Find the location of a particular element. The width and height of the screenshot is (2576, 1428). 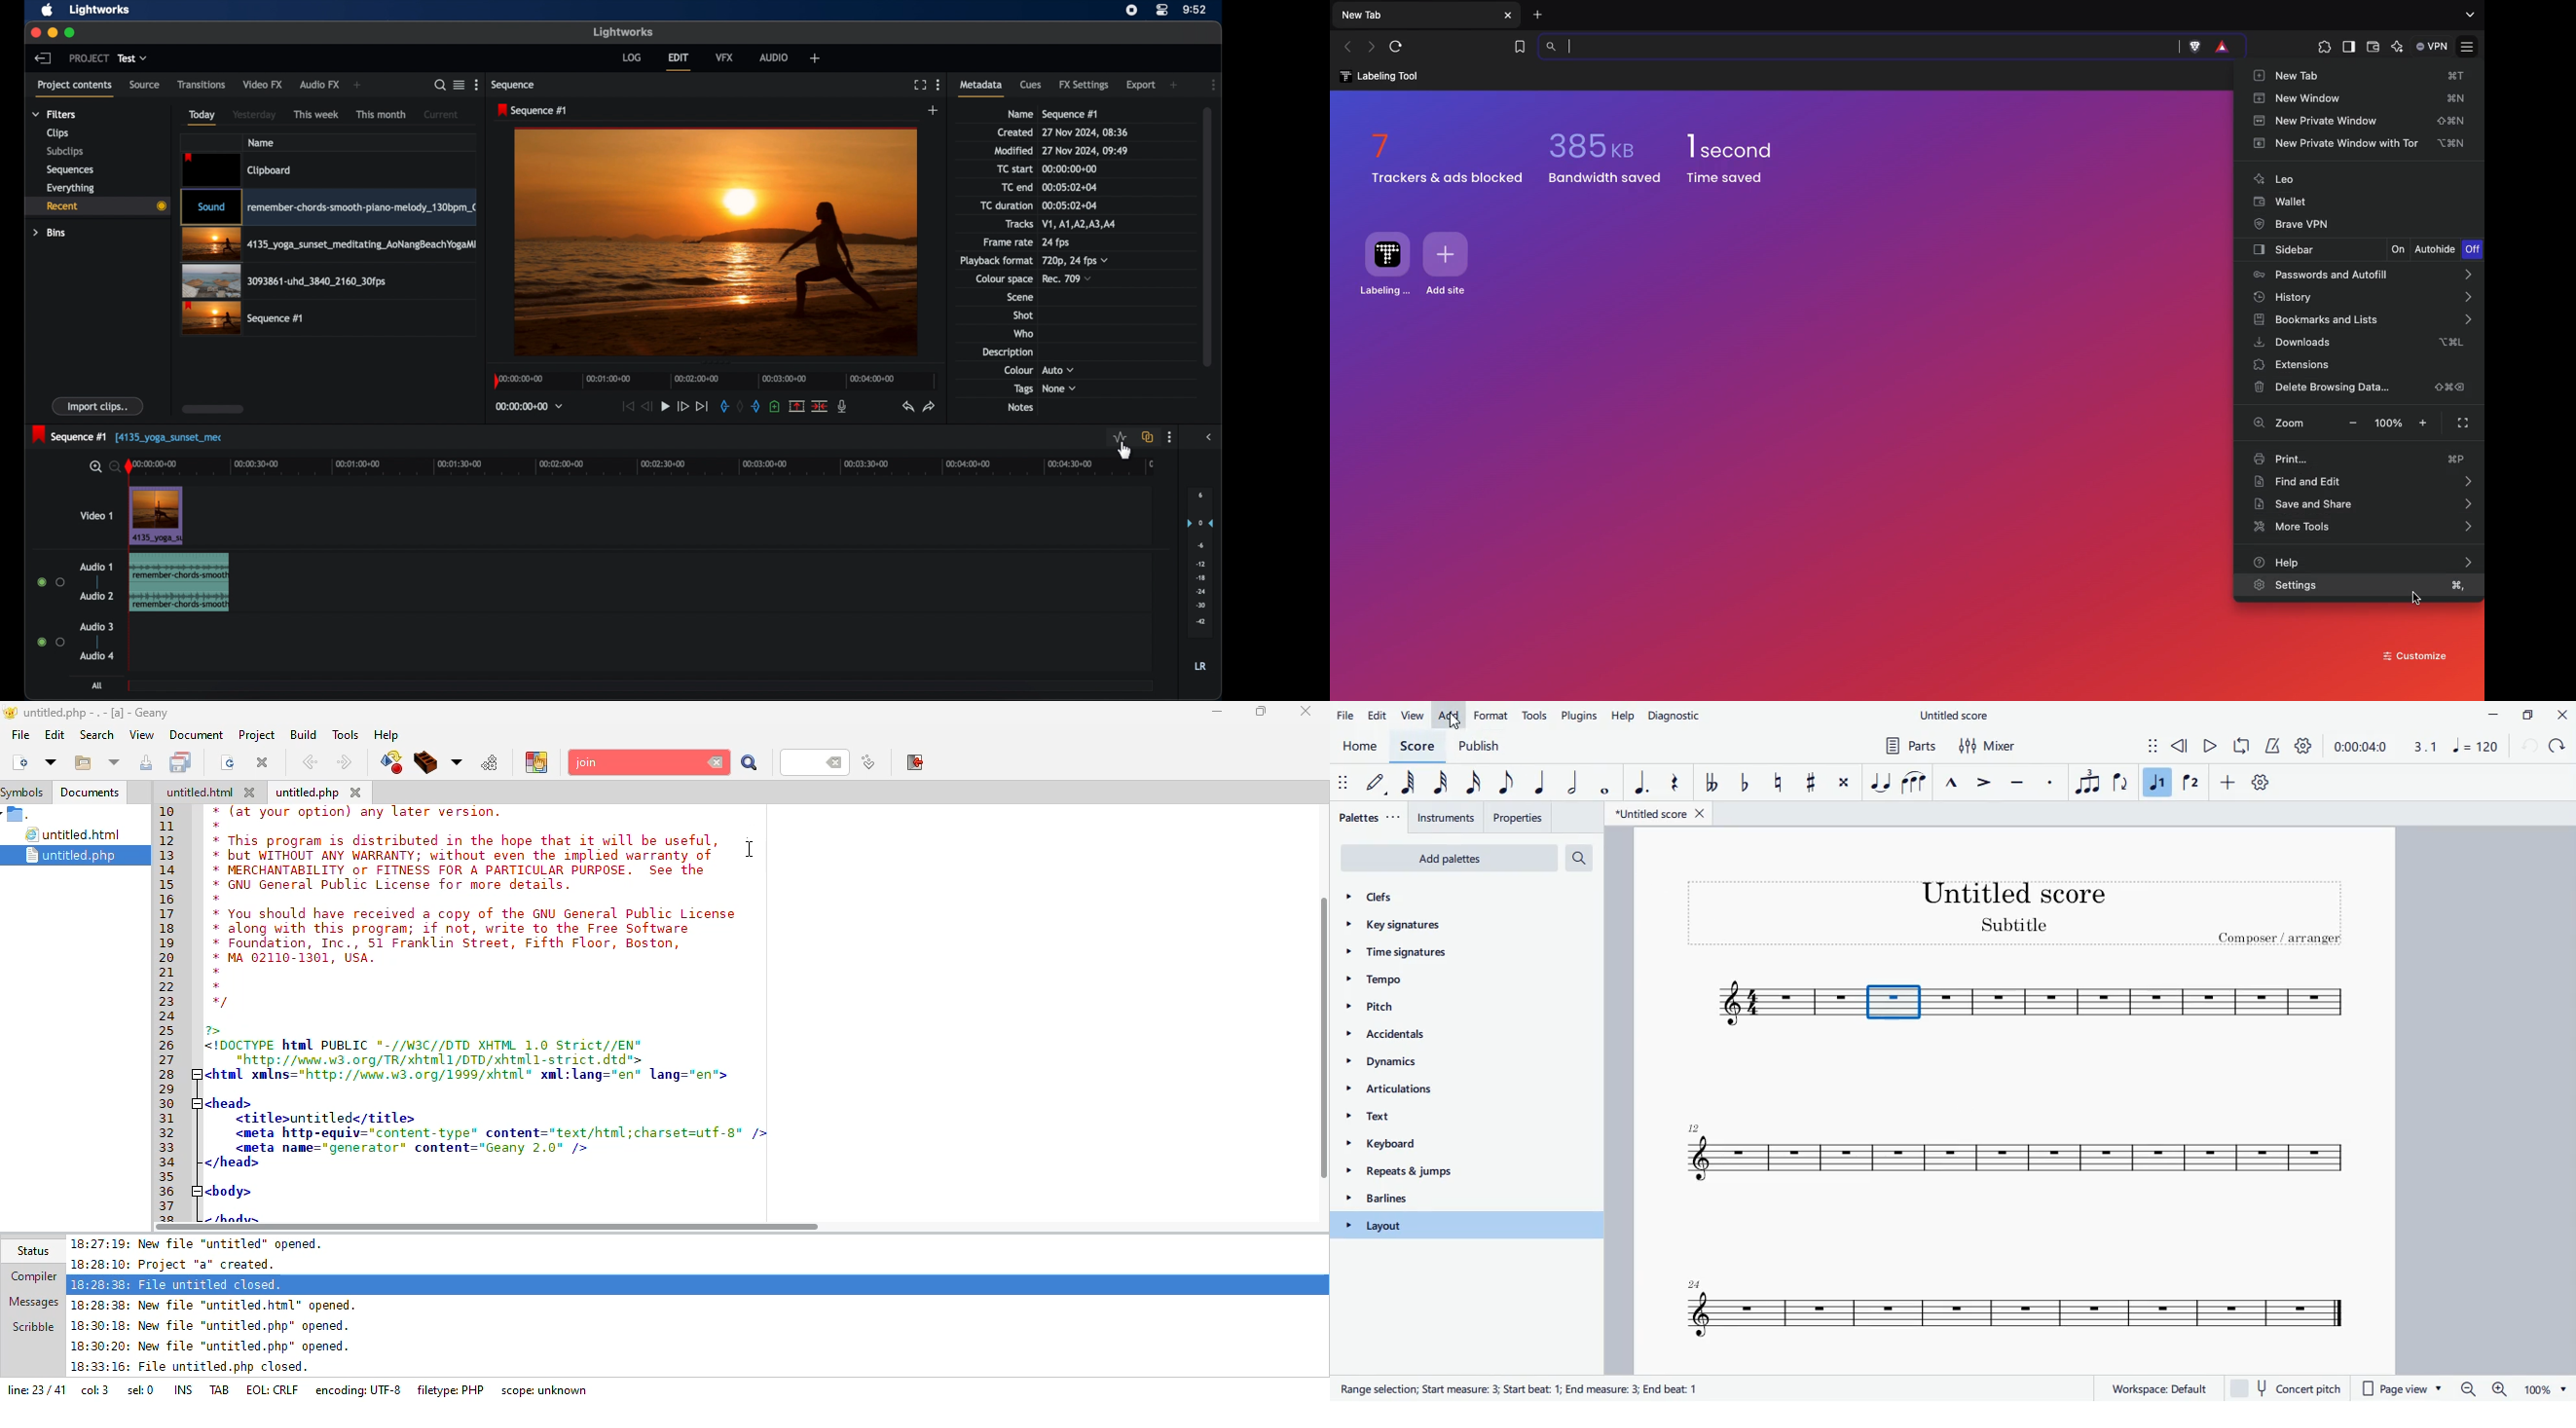

scale is located at coordinates (2451, 746).